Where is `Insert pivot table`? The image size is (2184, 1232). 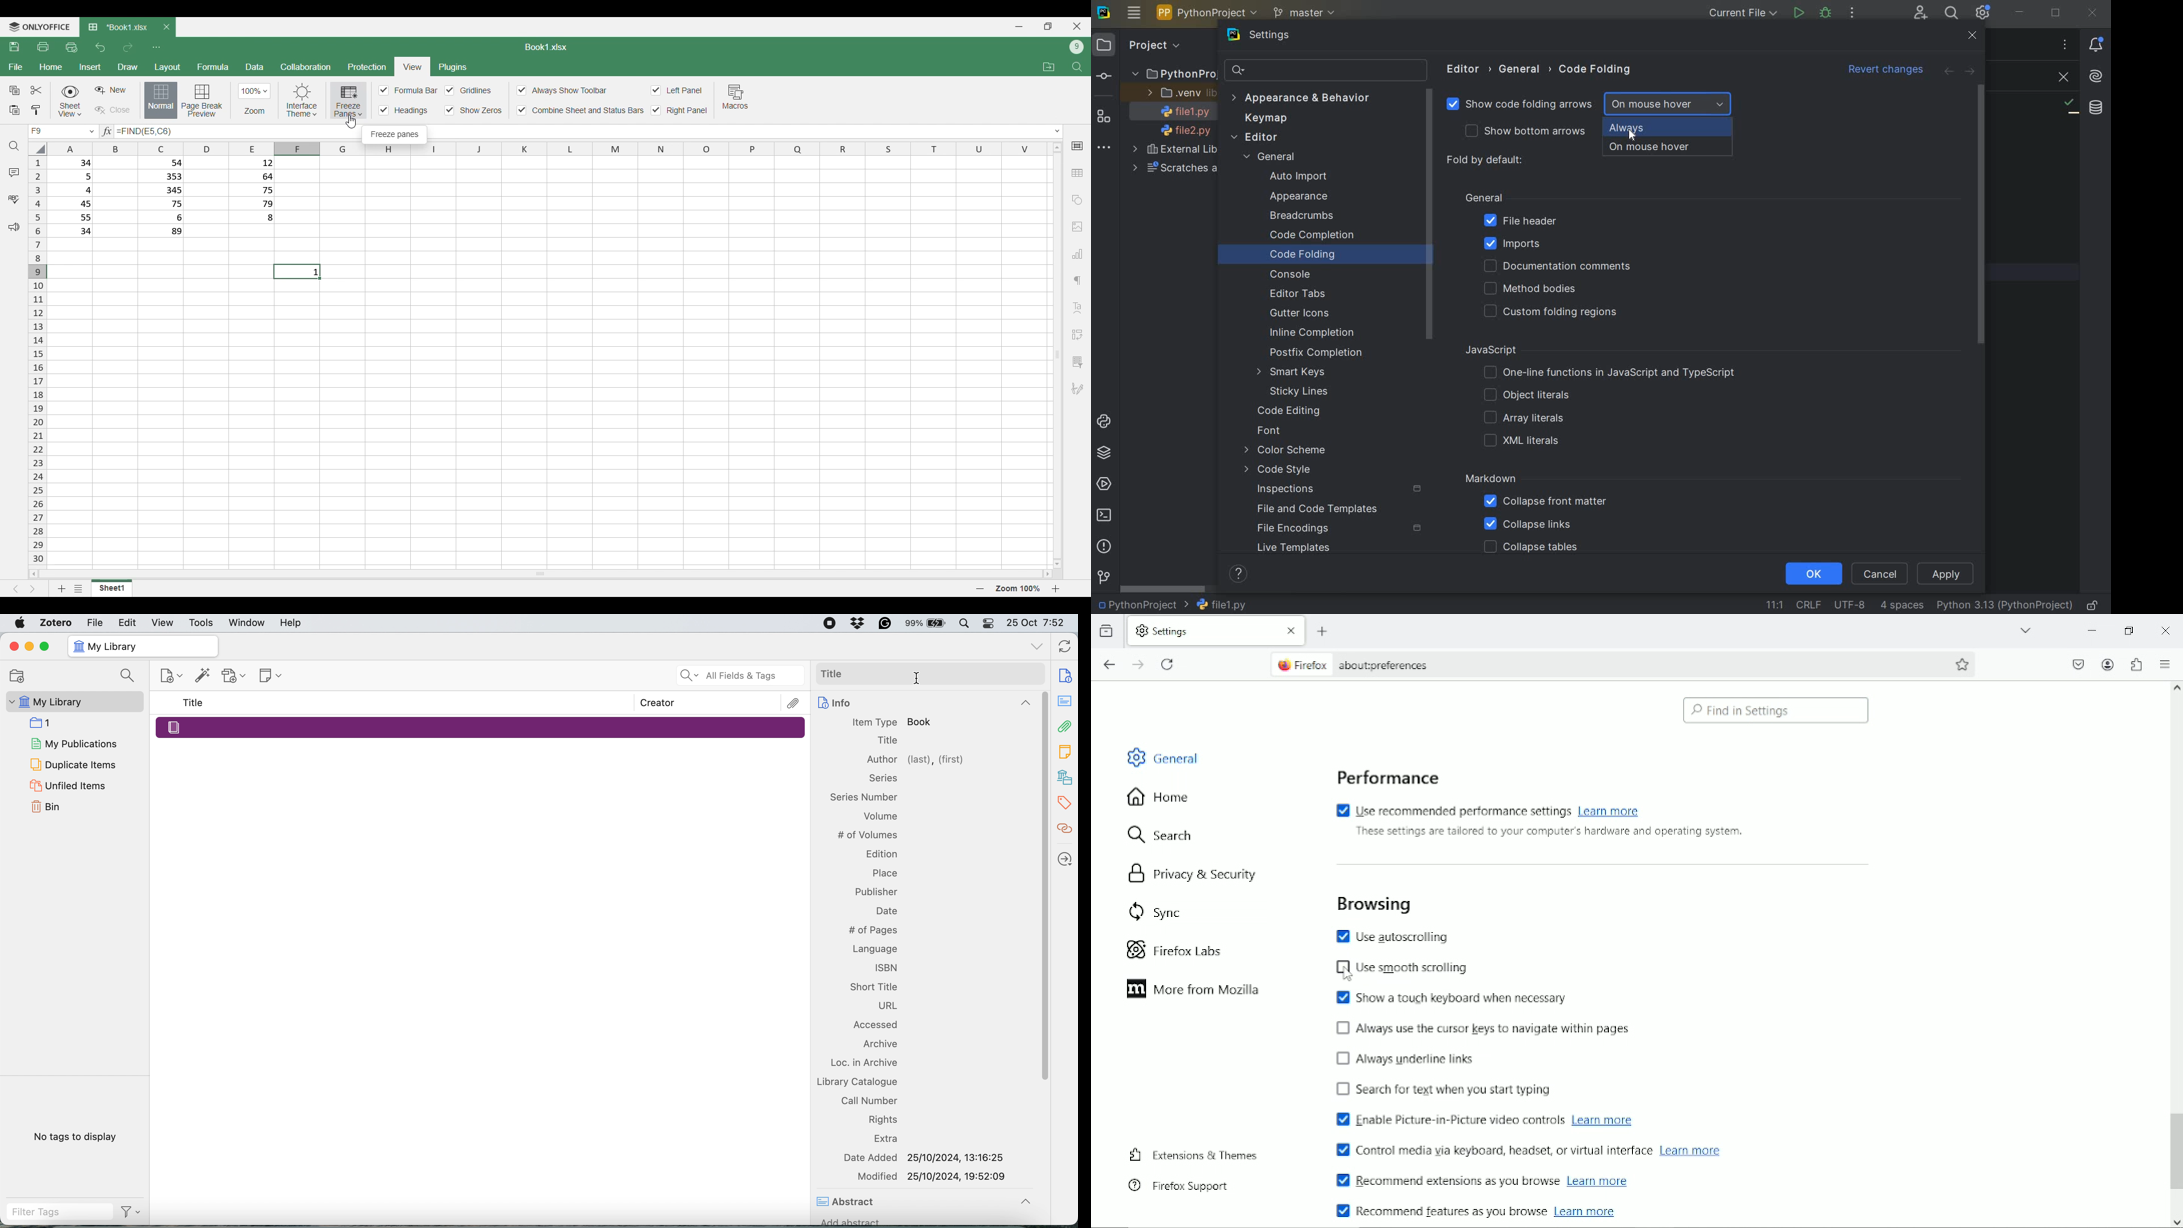 Insert pivot table is located at coordinates (1077, 335).